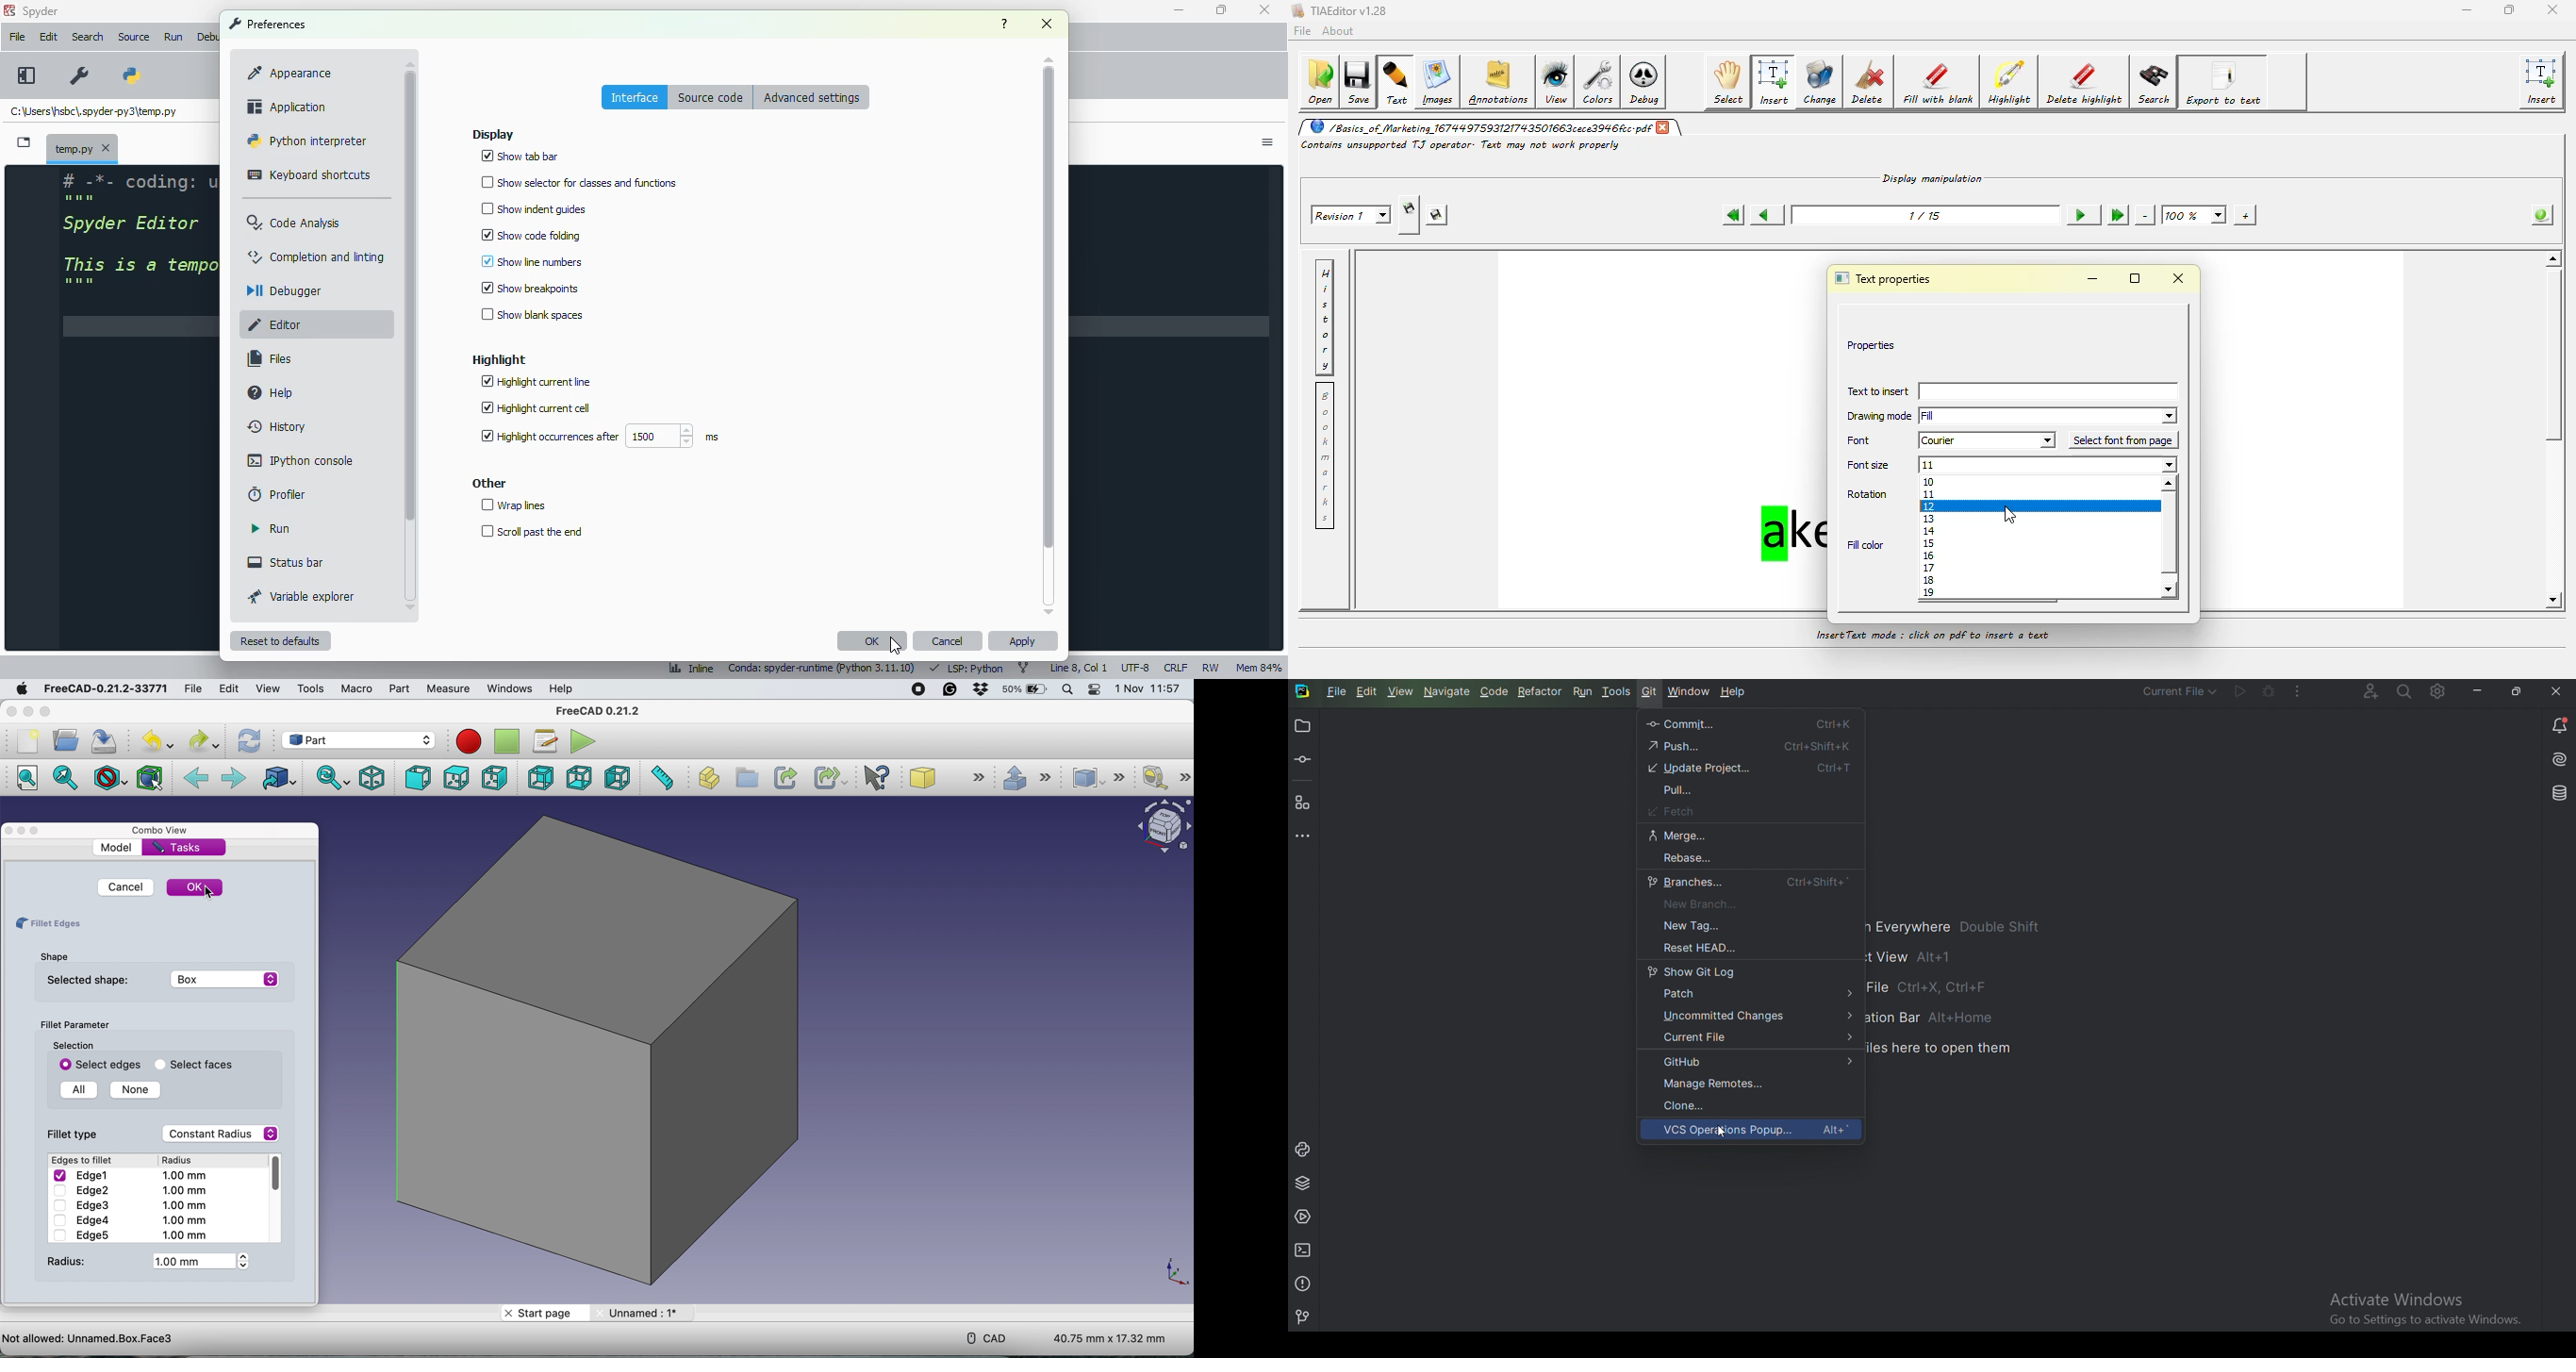 The image size is (2576, 1372). Describe the element at coordinates (9, 10) in the screenshot. I see `logo` at that location.